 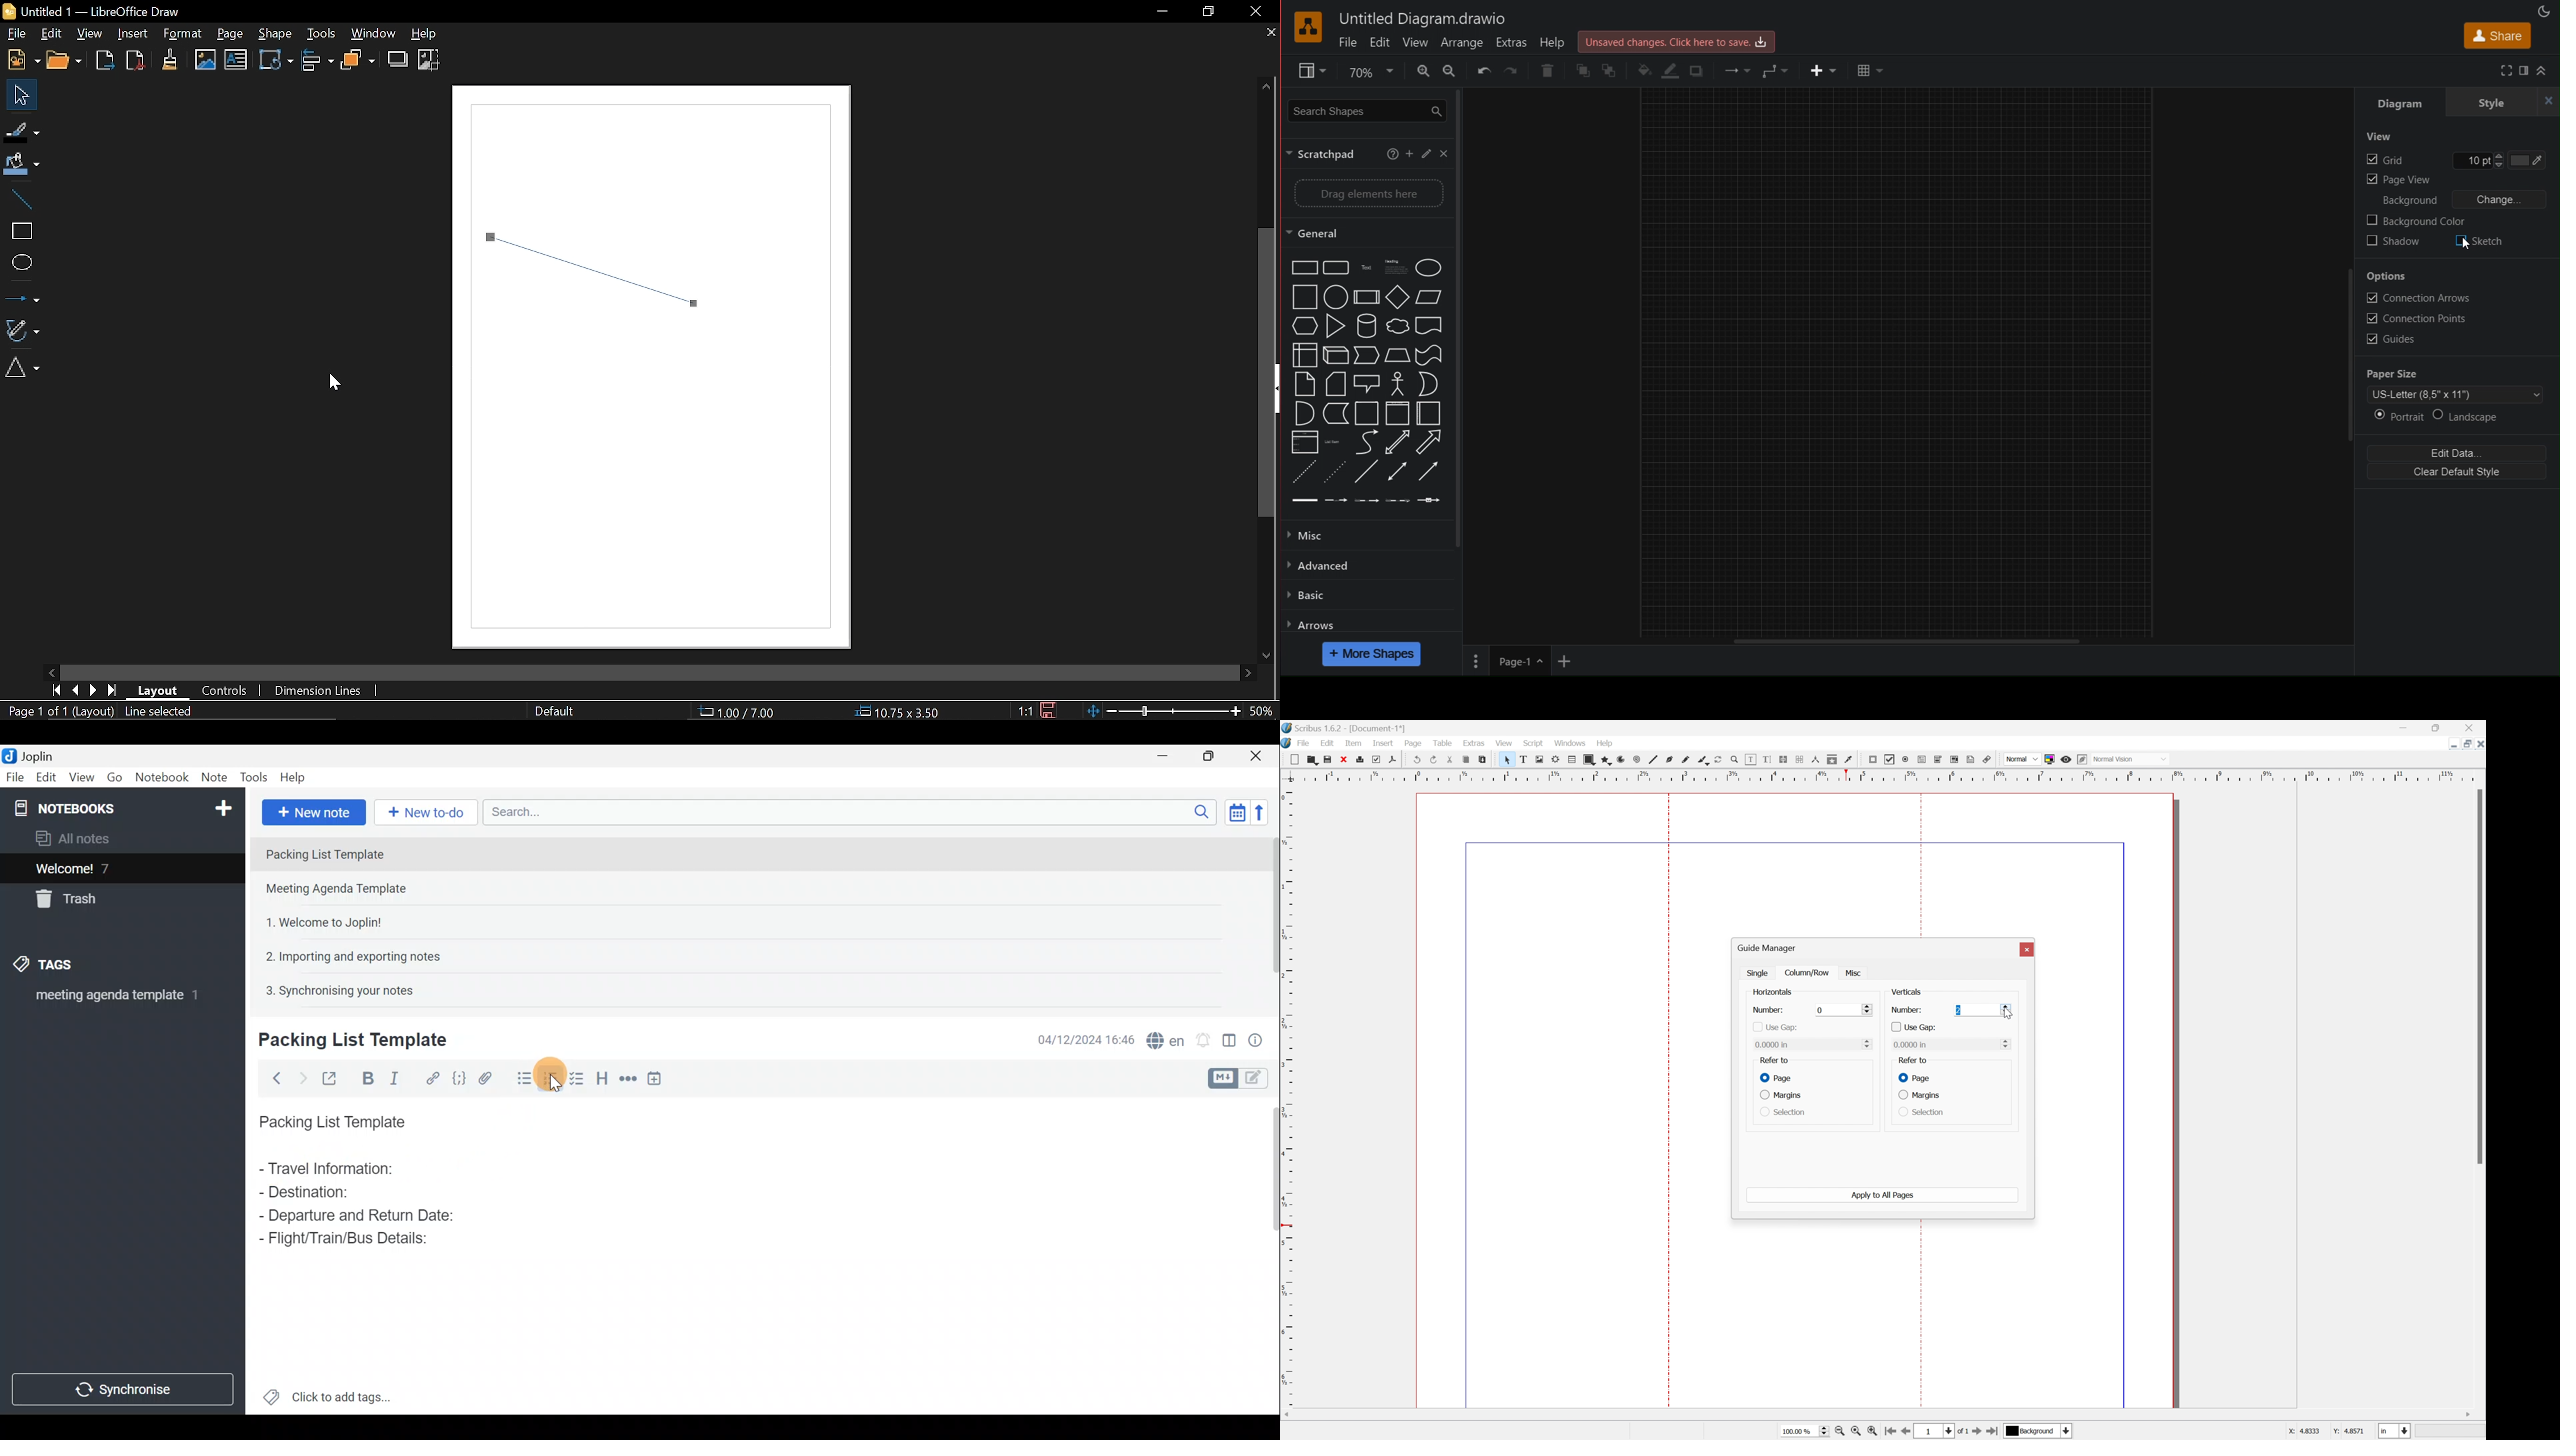 I want to click on connector with 2 label, so click(x=1365, y=503).